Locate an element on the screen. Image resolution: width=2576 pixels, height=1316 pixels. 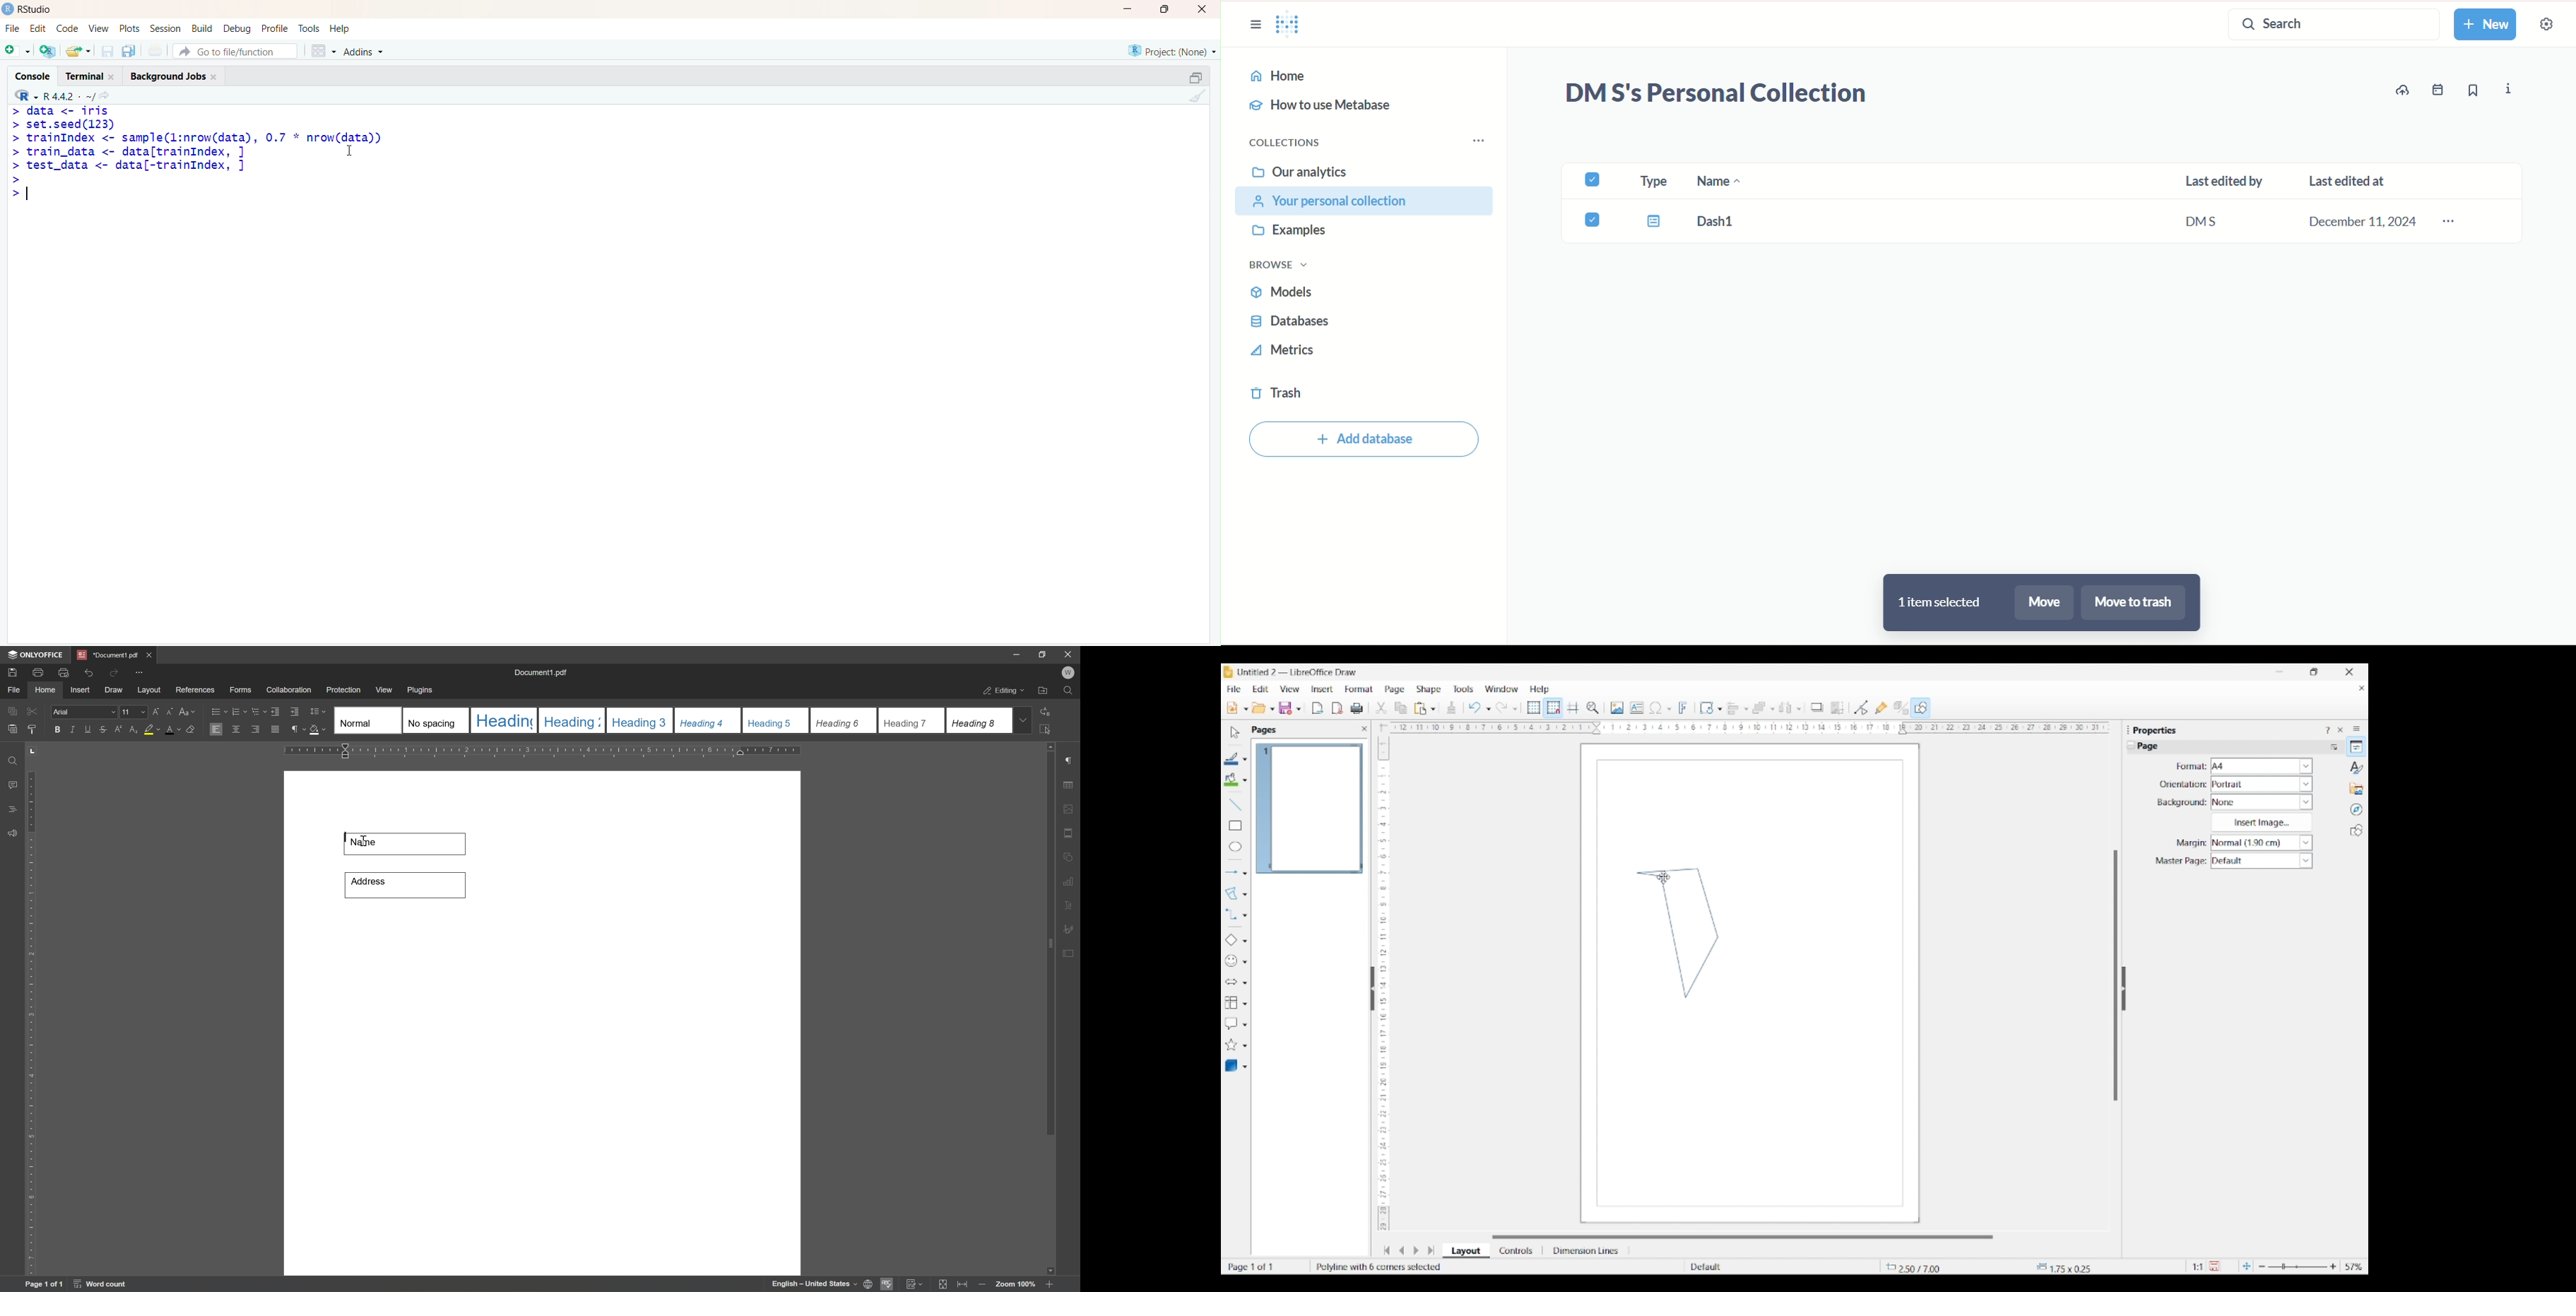
underline is located at coordinates (89, 730).